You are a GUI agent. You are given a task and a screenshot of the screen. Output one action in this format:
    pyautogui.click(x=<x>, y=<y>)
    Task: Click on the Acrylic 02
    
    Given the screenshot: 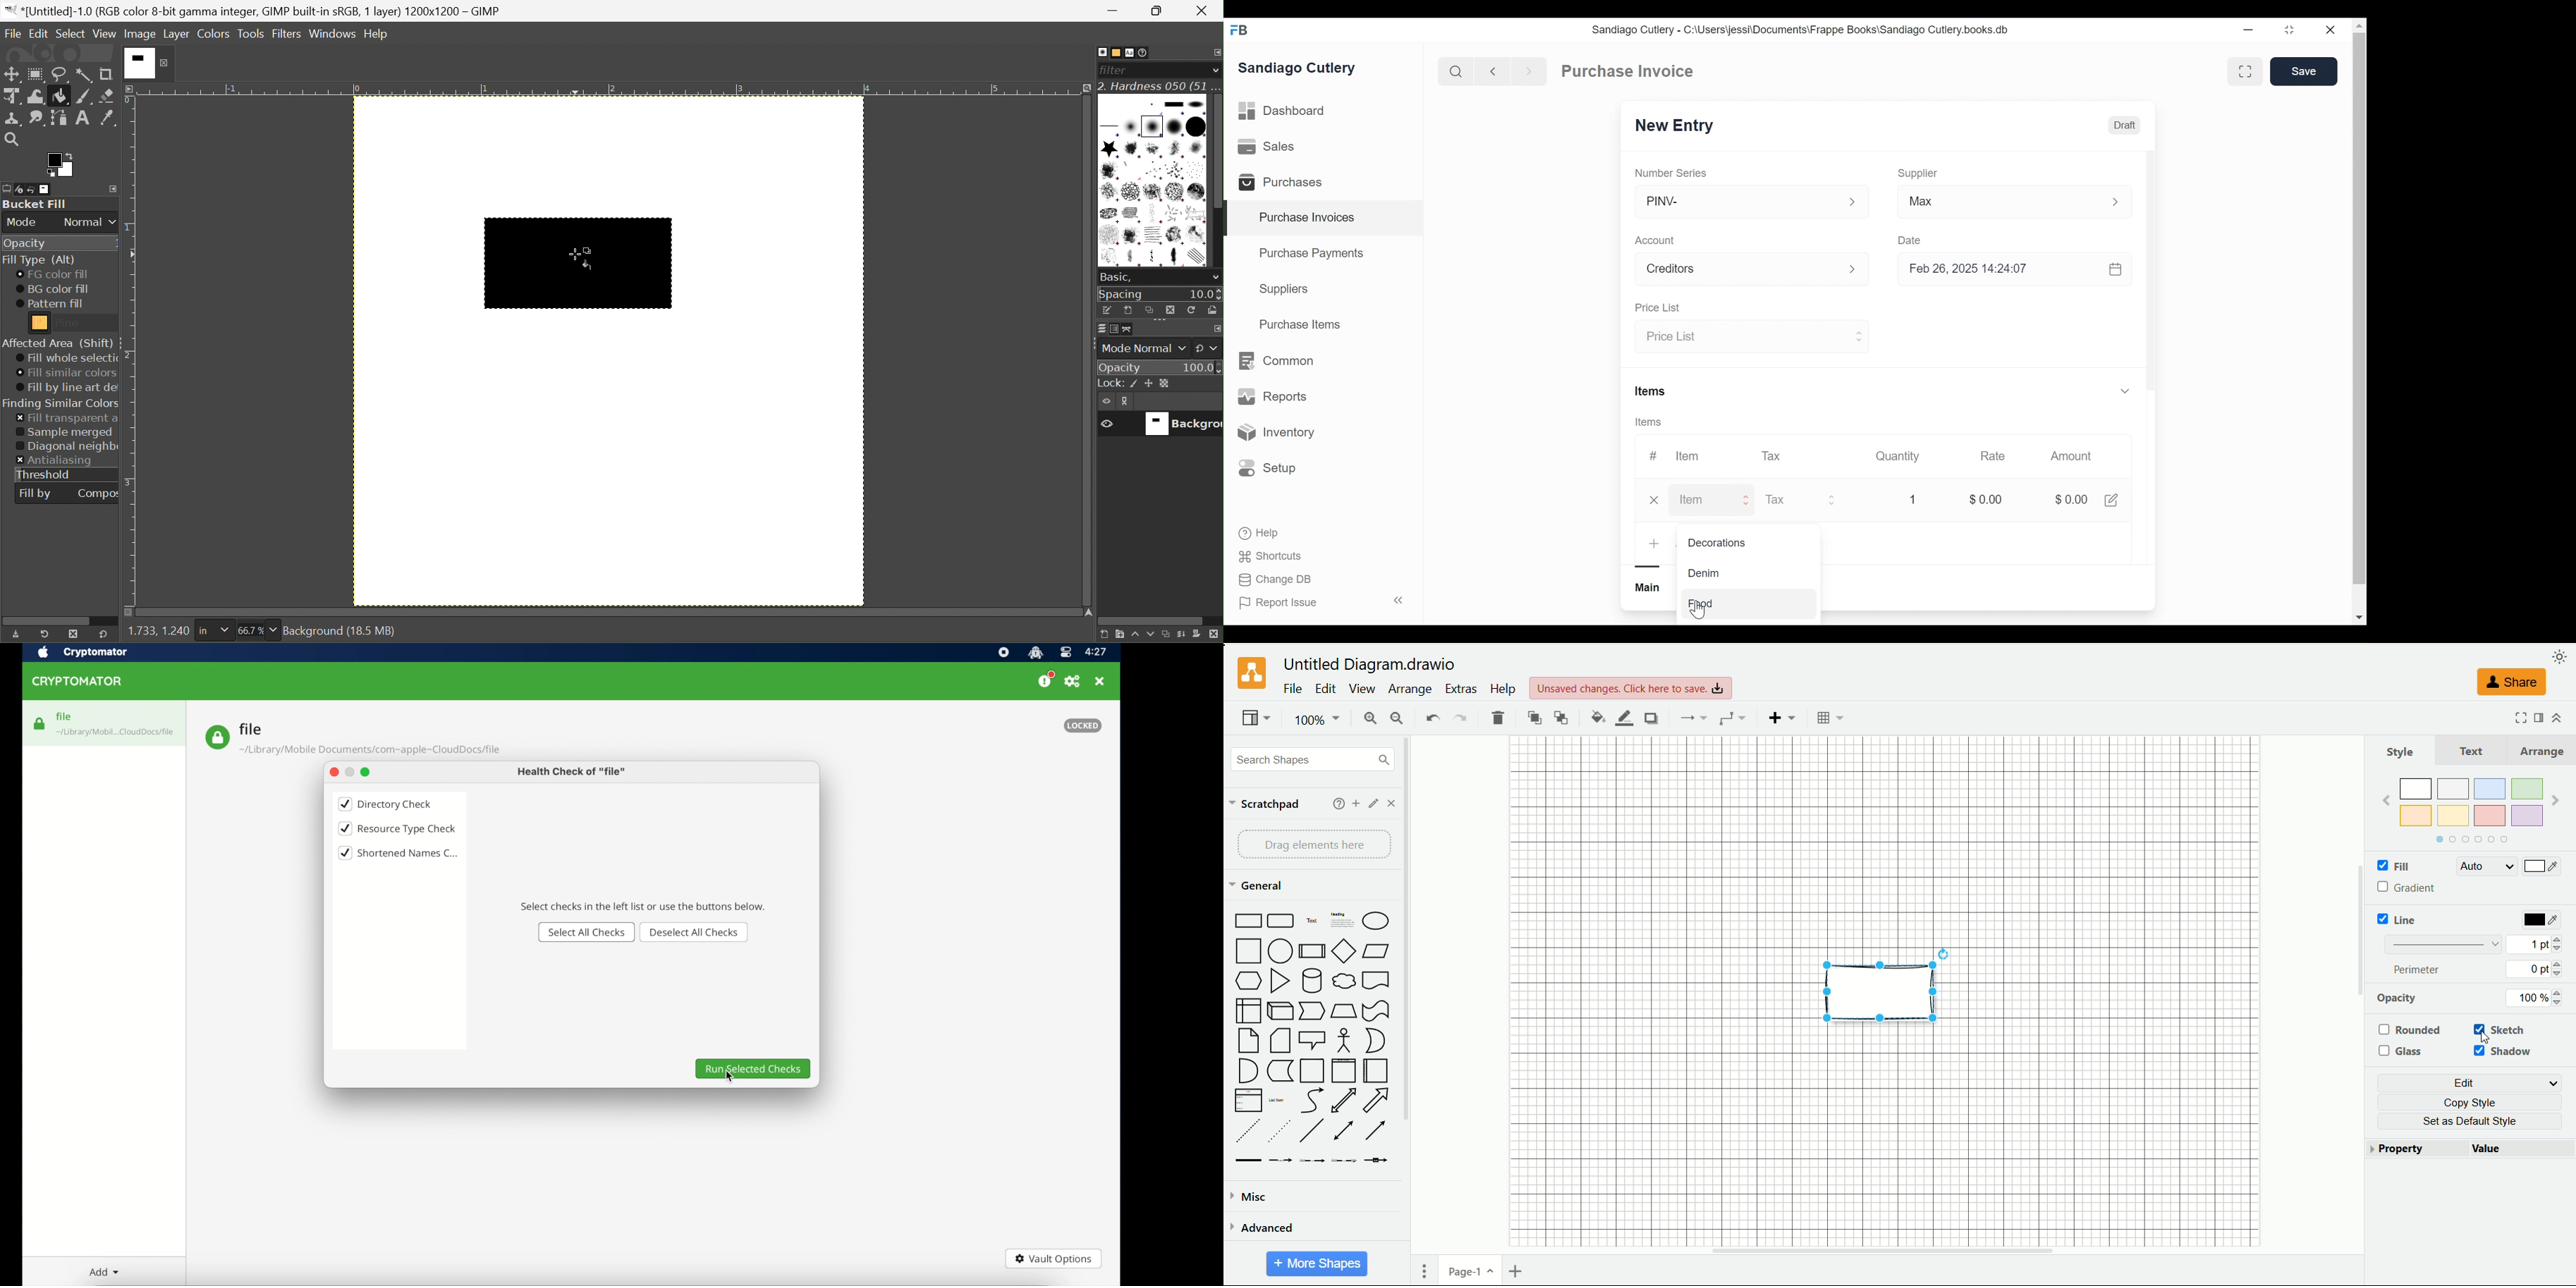 What is the action you would take?
    pyautogui.click(x=1154, y=149)
    